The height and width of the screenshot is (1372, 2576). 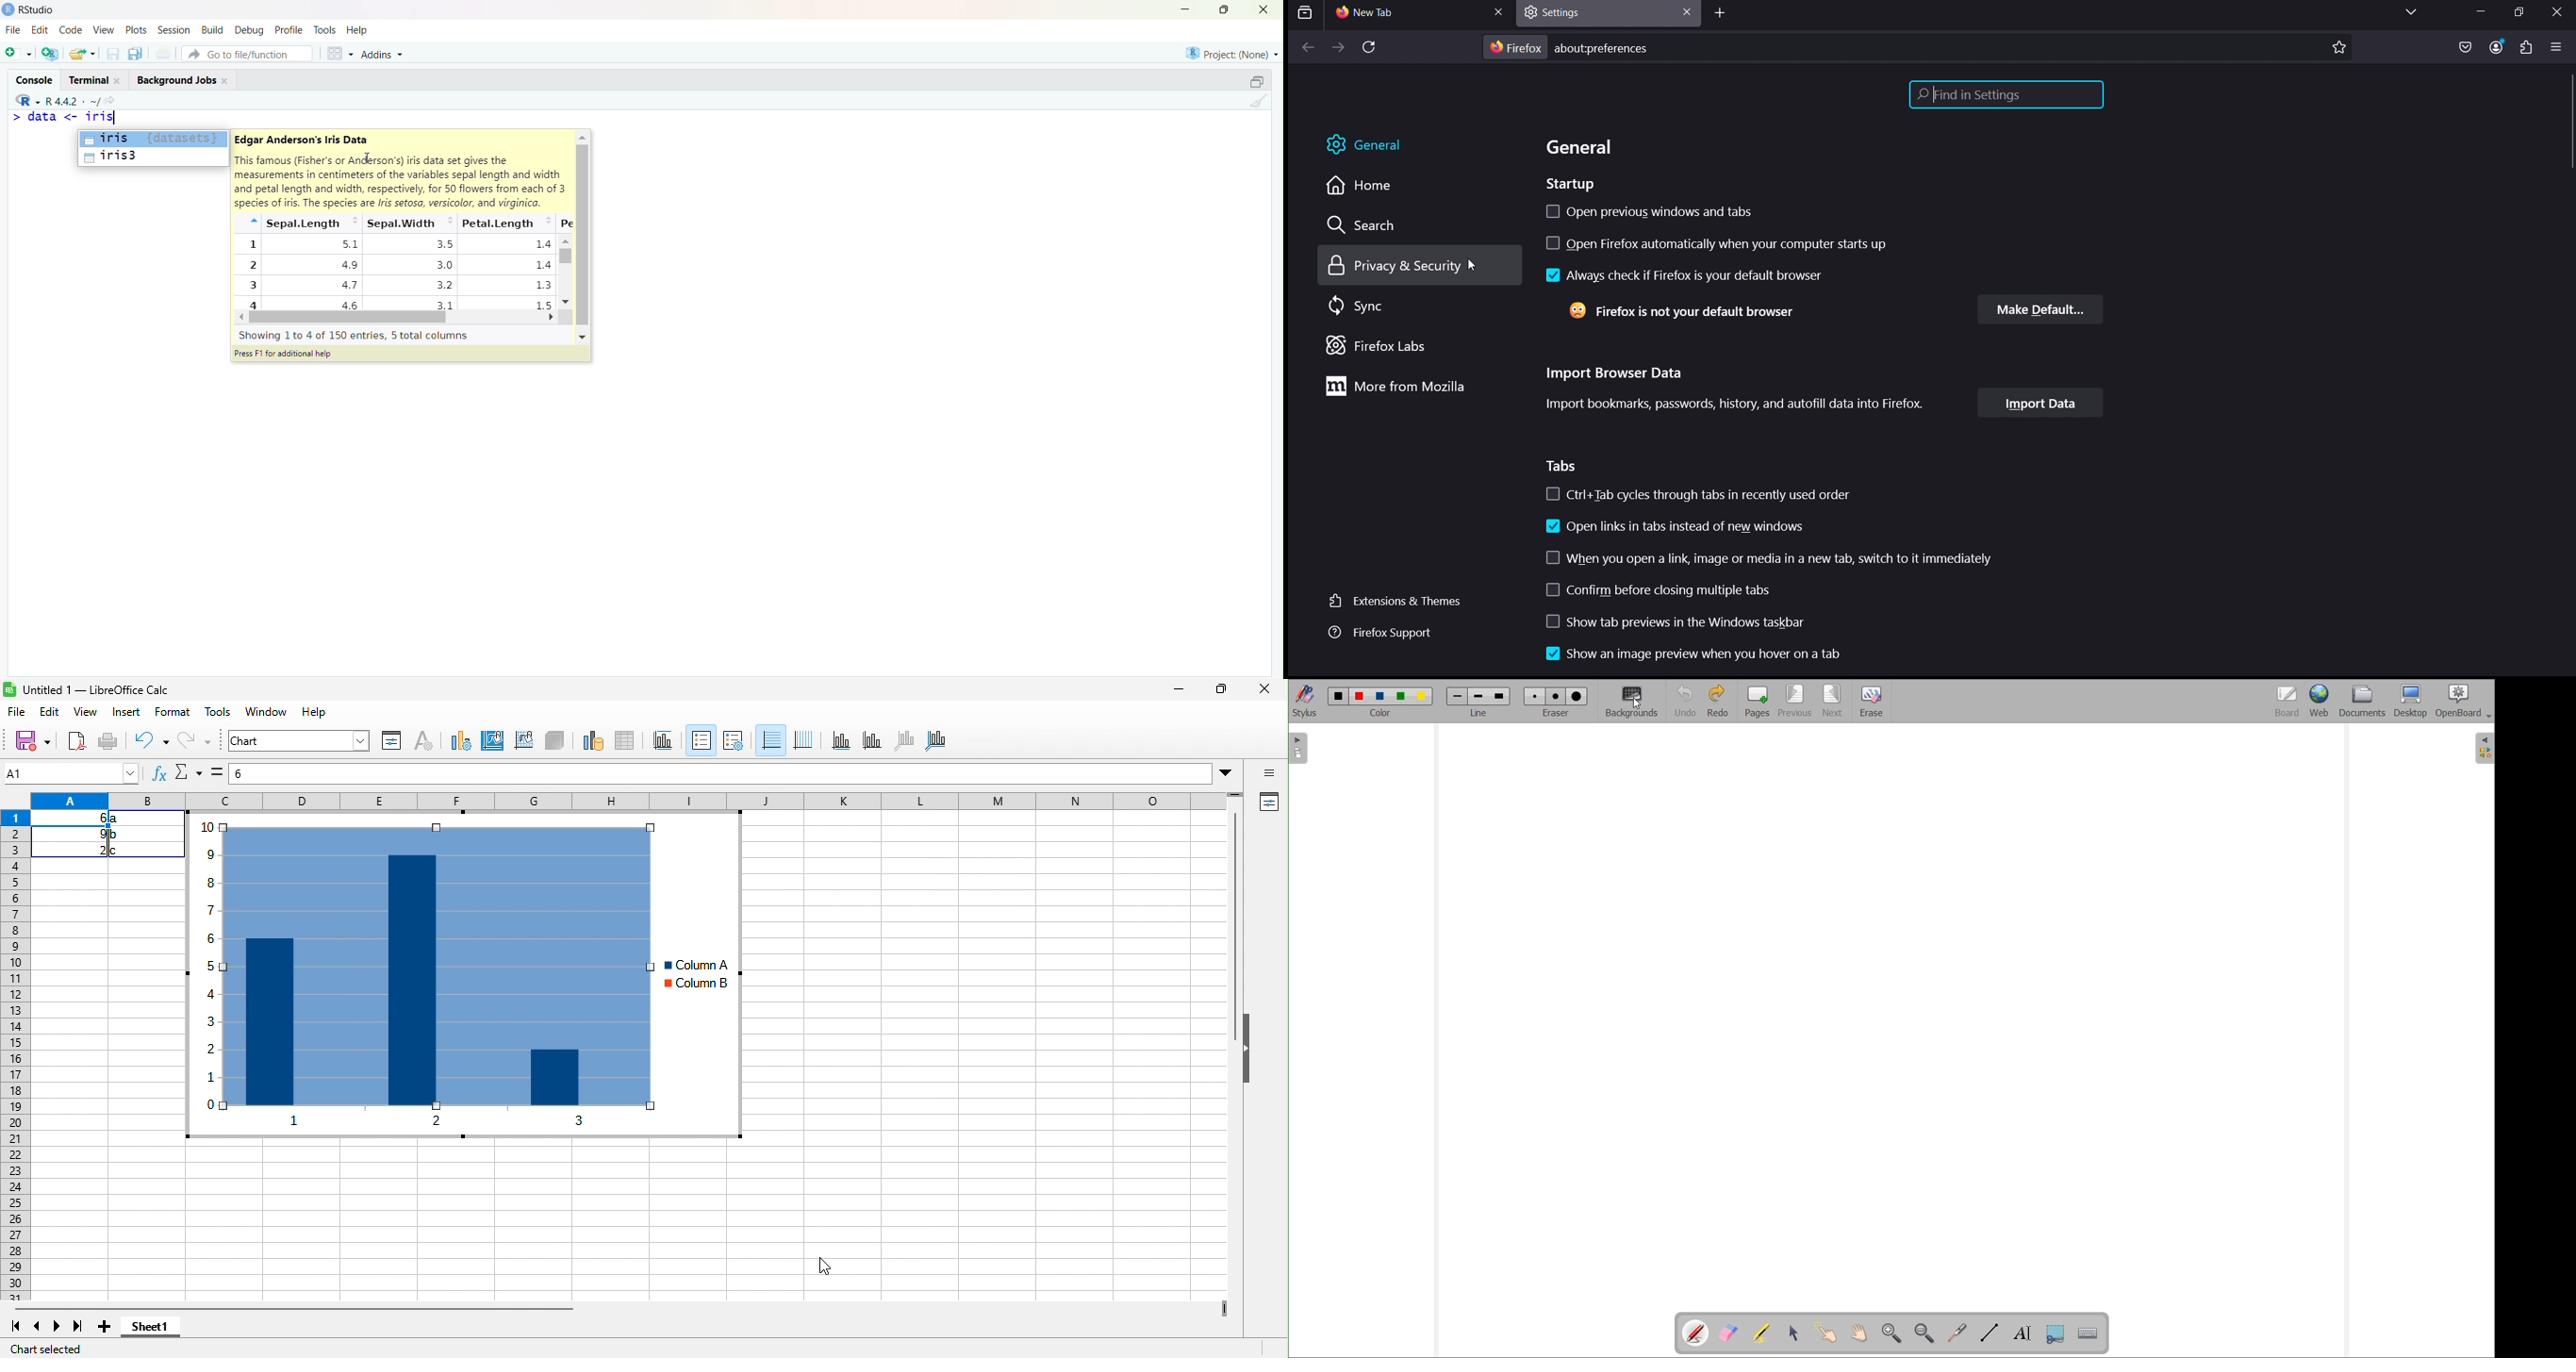 What do you see at coordinates (74, 99) in the screenshot?
I see `R.4.4.2. ~/` at bounding box center [74, 99].